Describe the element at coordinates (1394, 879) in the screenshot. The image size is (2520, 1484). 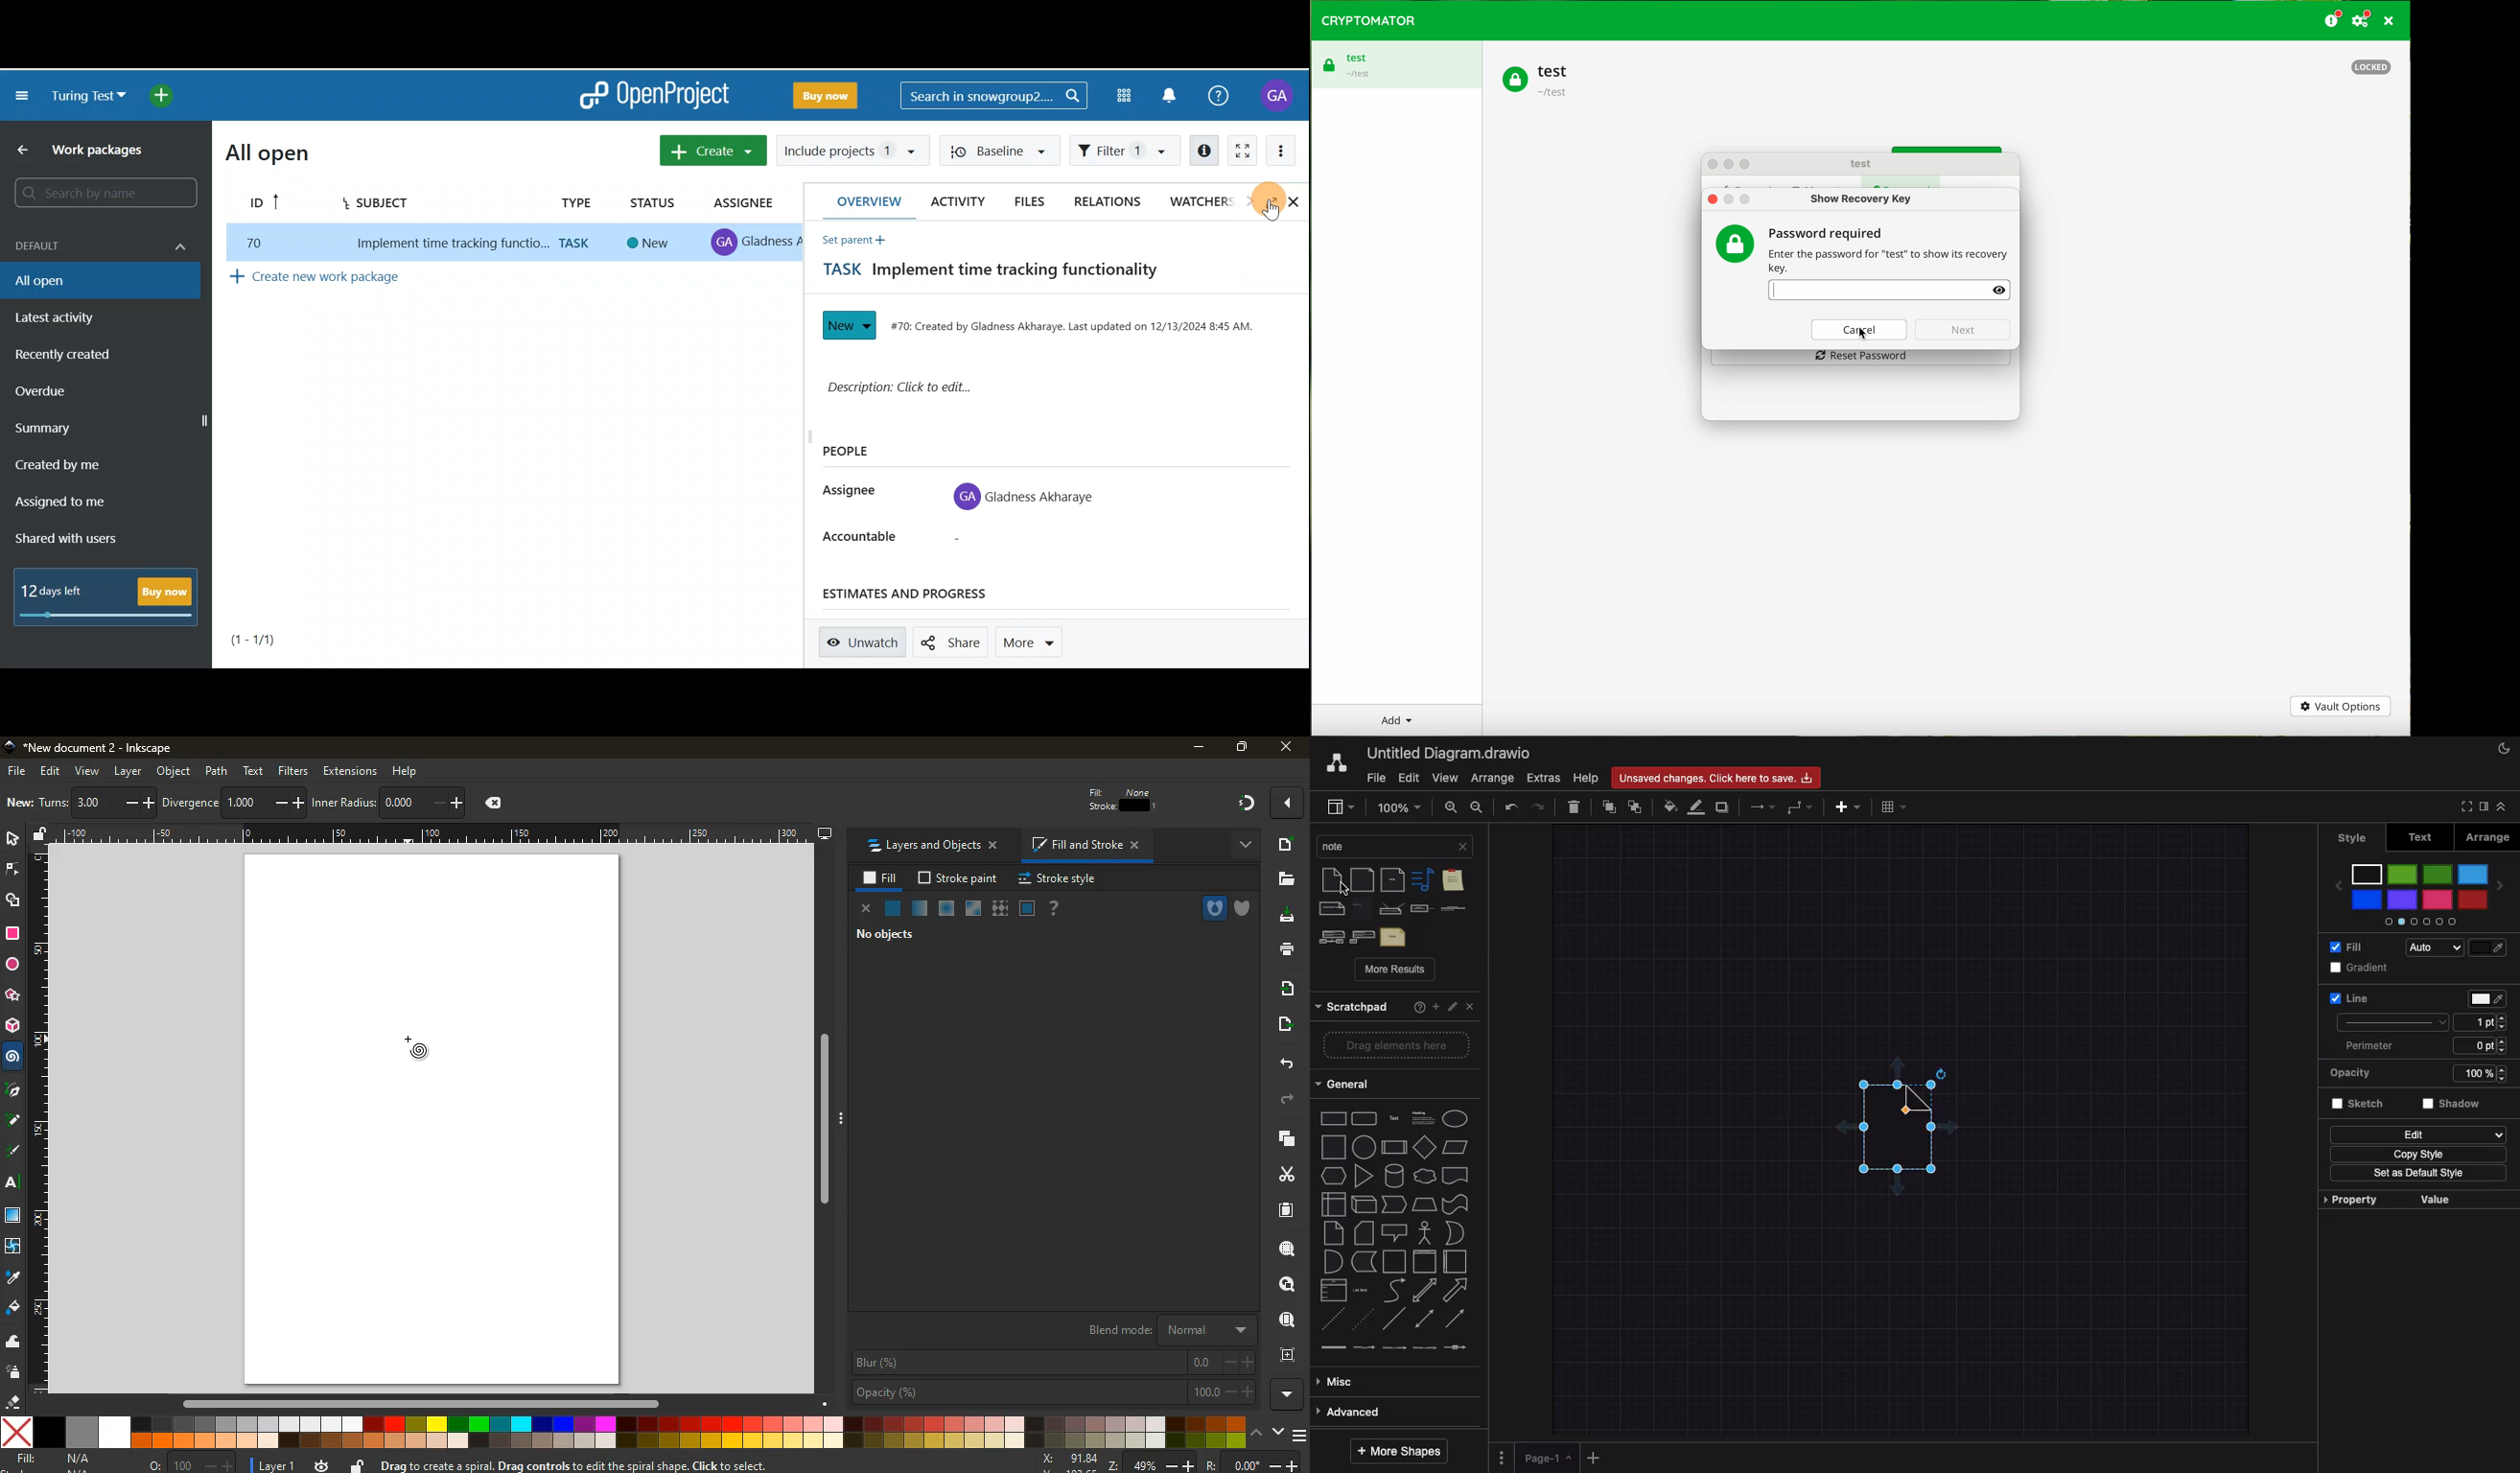
I see `note` at that location.